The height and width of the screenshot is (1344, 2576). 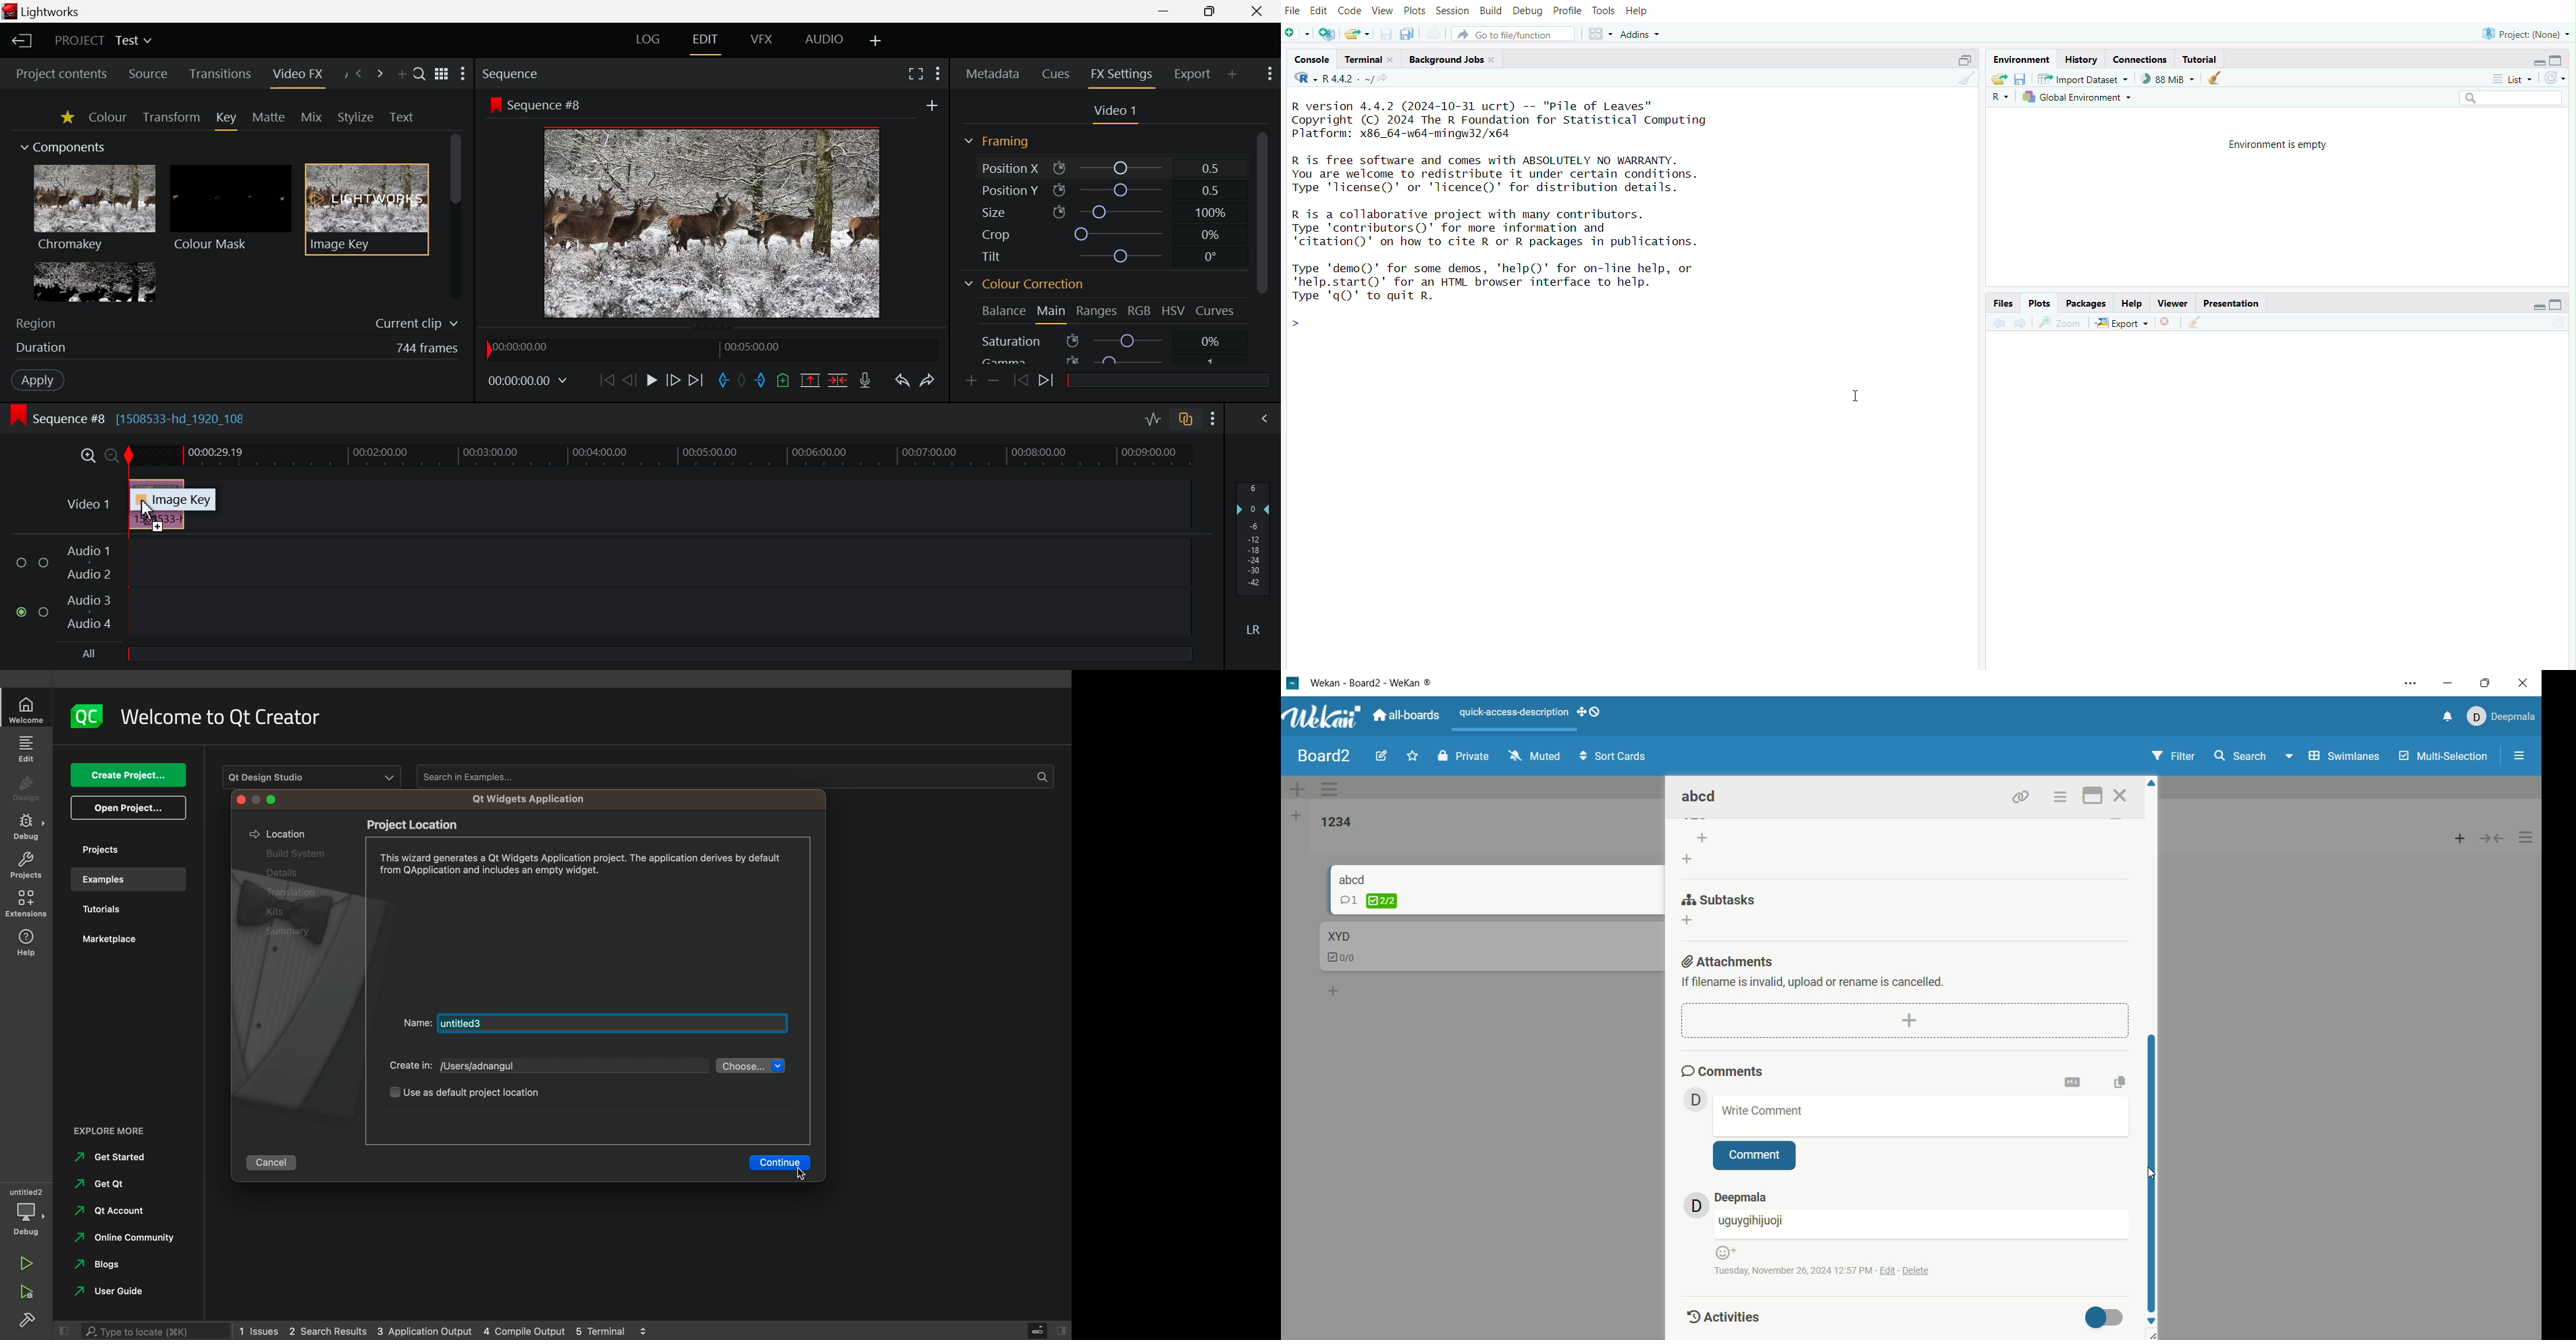 What do you see at coordinates (1995, 324) in the screenshot?
I see `previous plot` at bounding box center [1995, 324].